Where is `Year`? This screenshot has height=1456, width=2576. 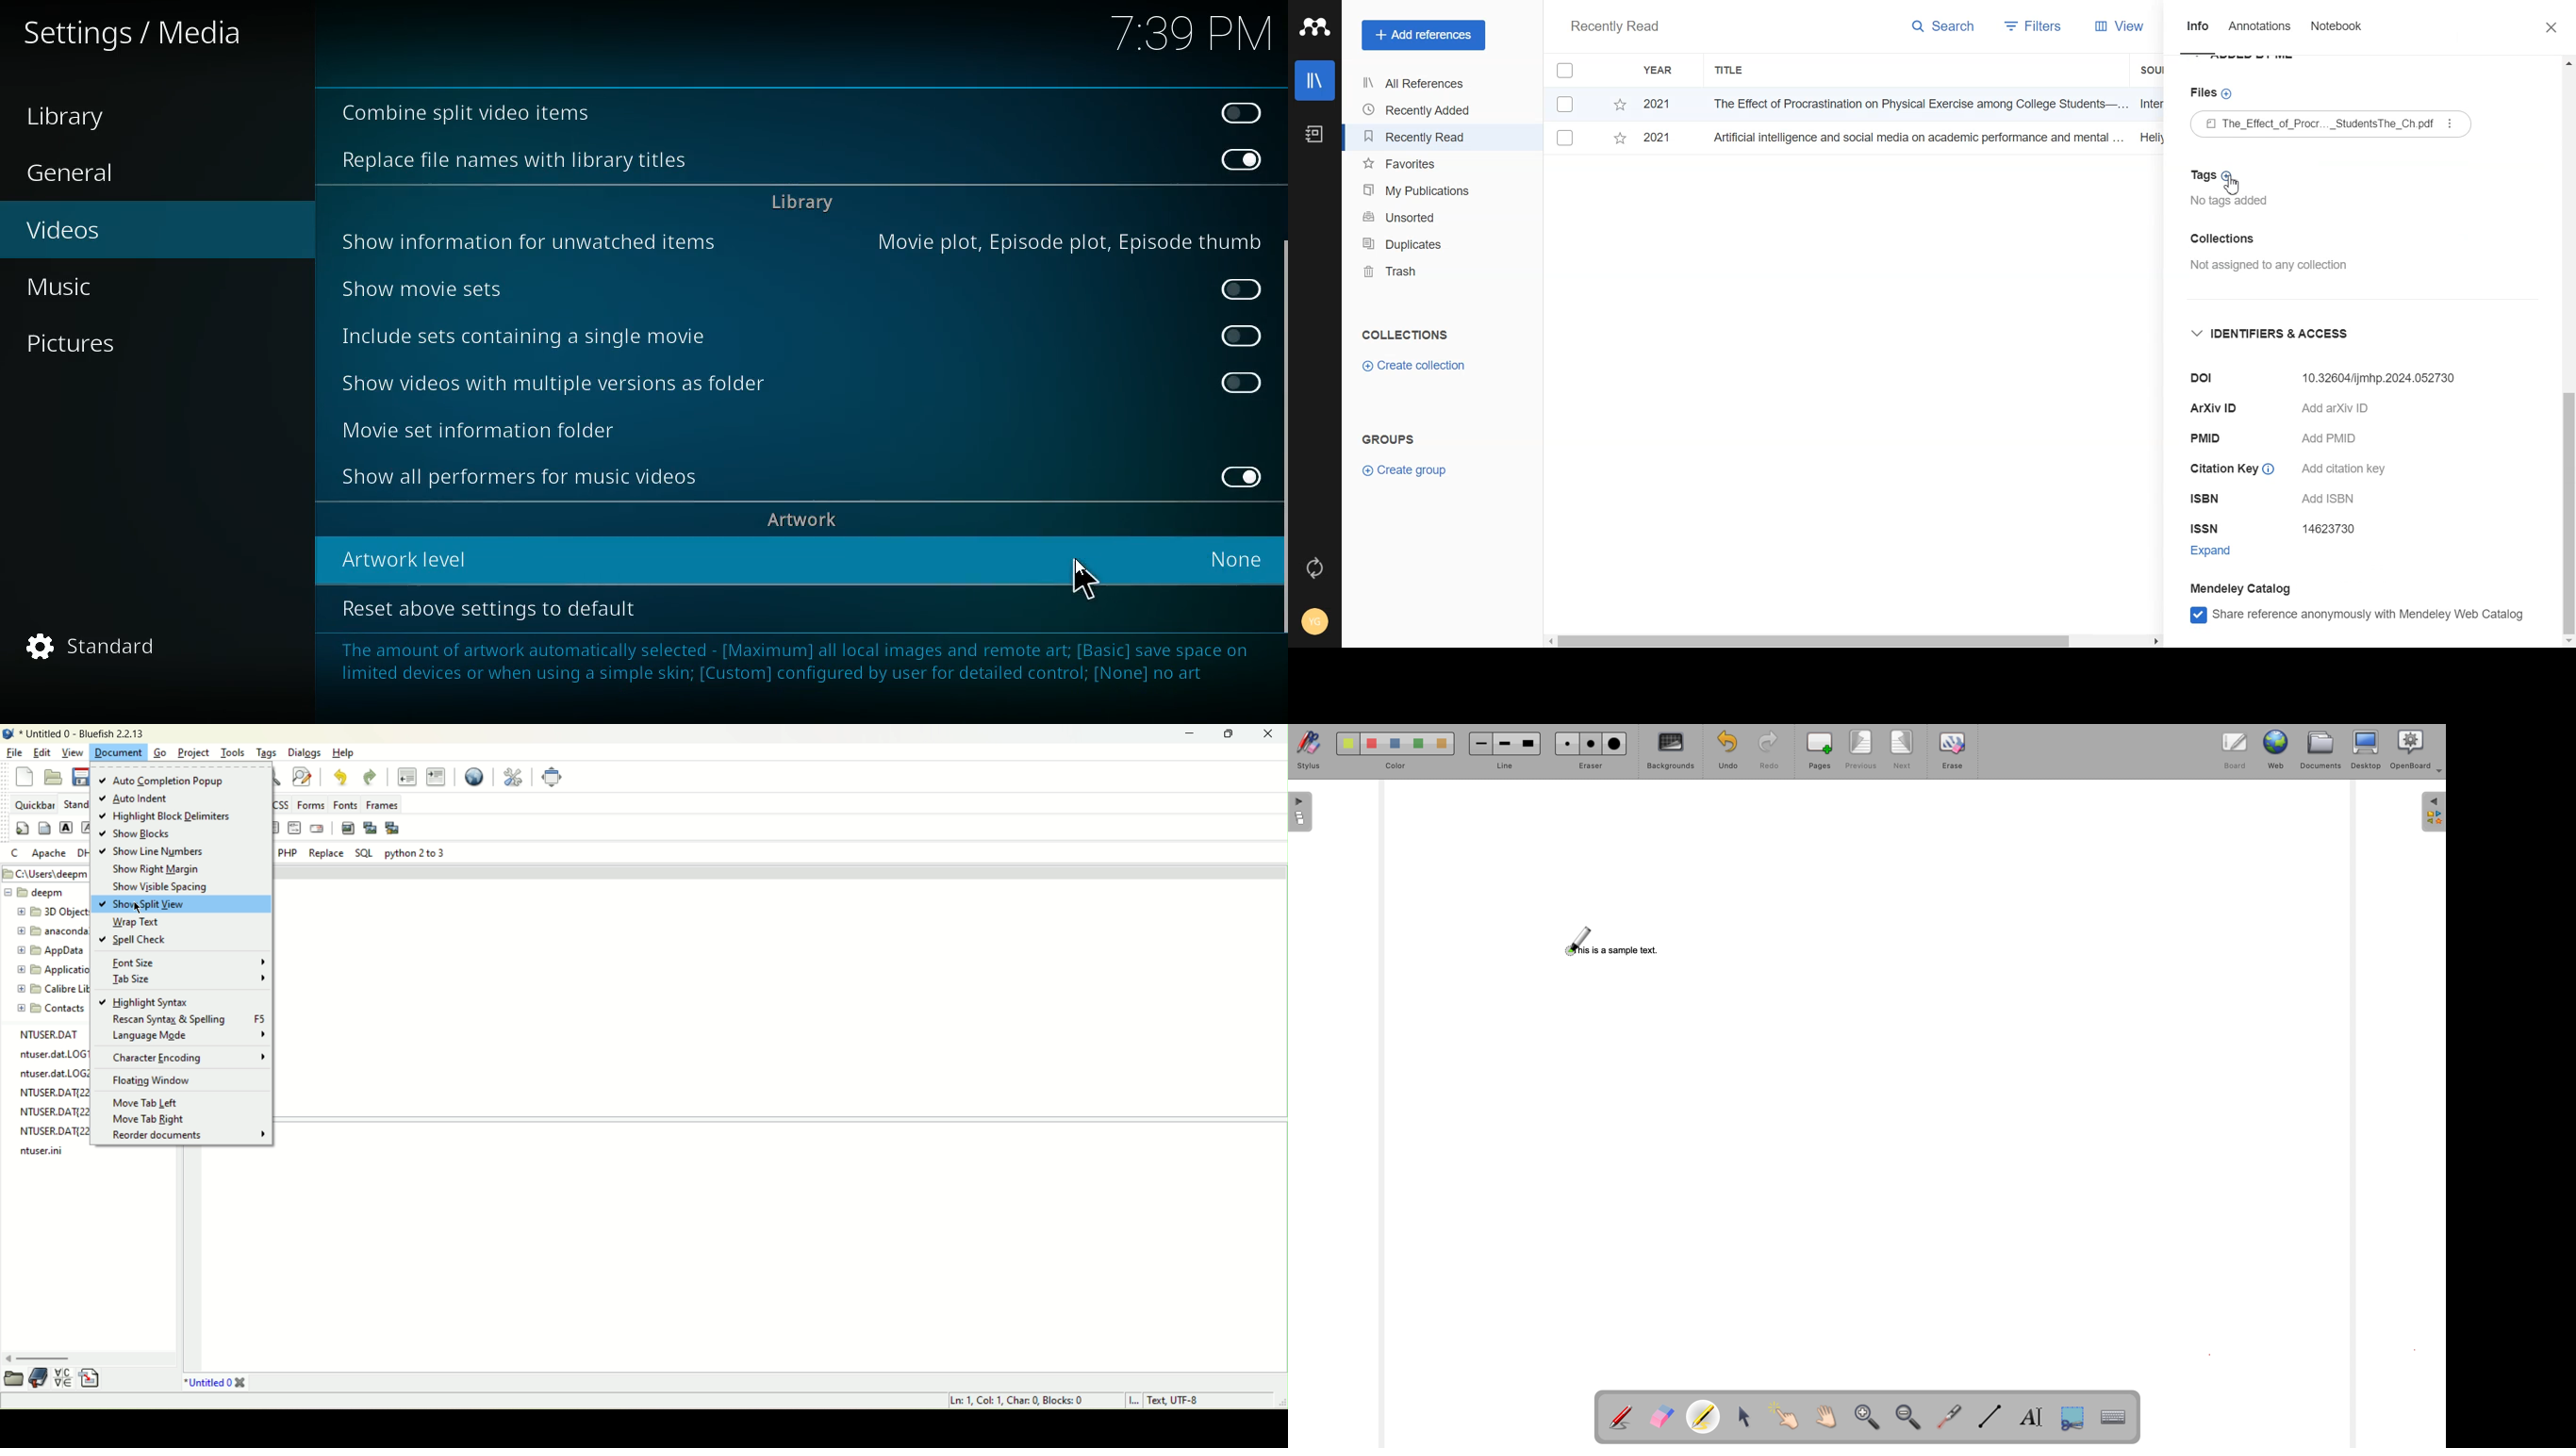 Year is located at coordinates (1660, 70).